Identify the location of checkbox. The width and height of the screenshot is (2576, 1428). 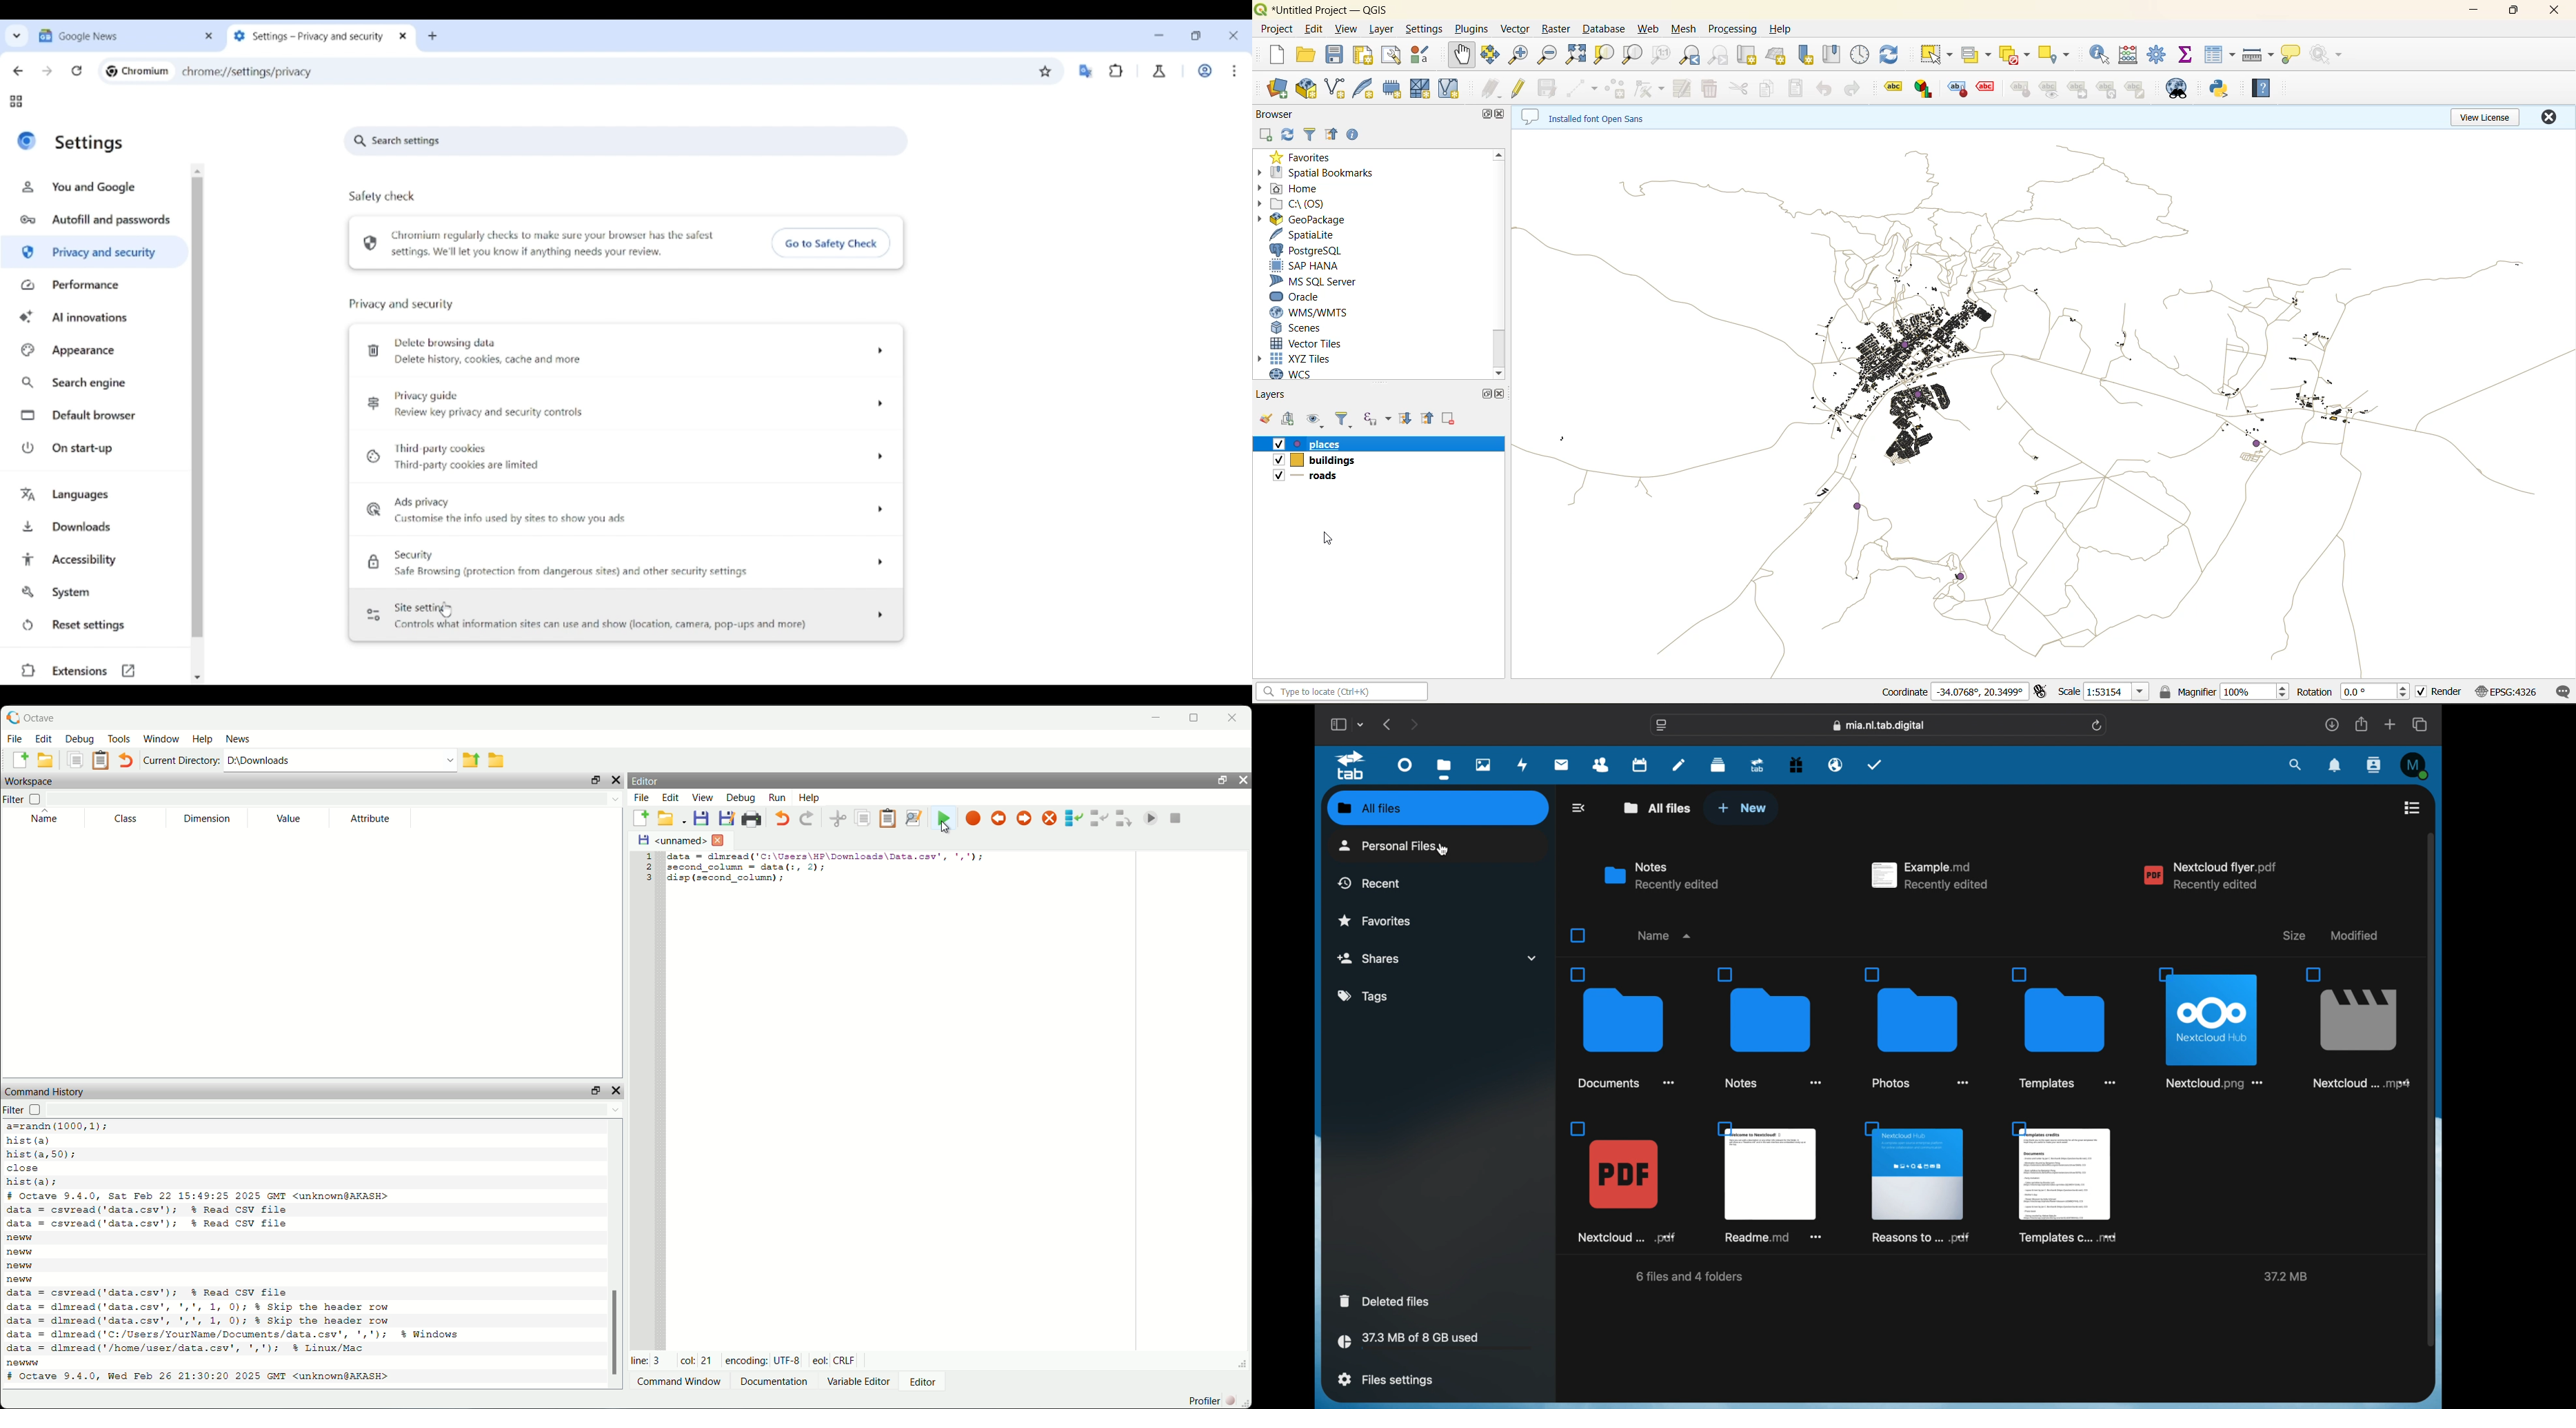
(1577, 935).